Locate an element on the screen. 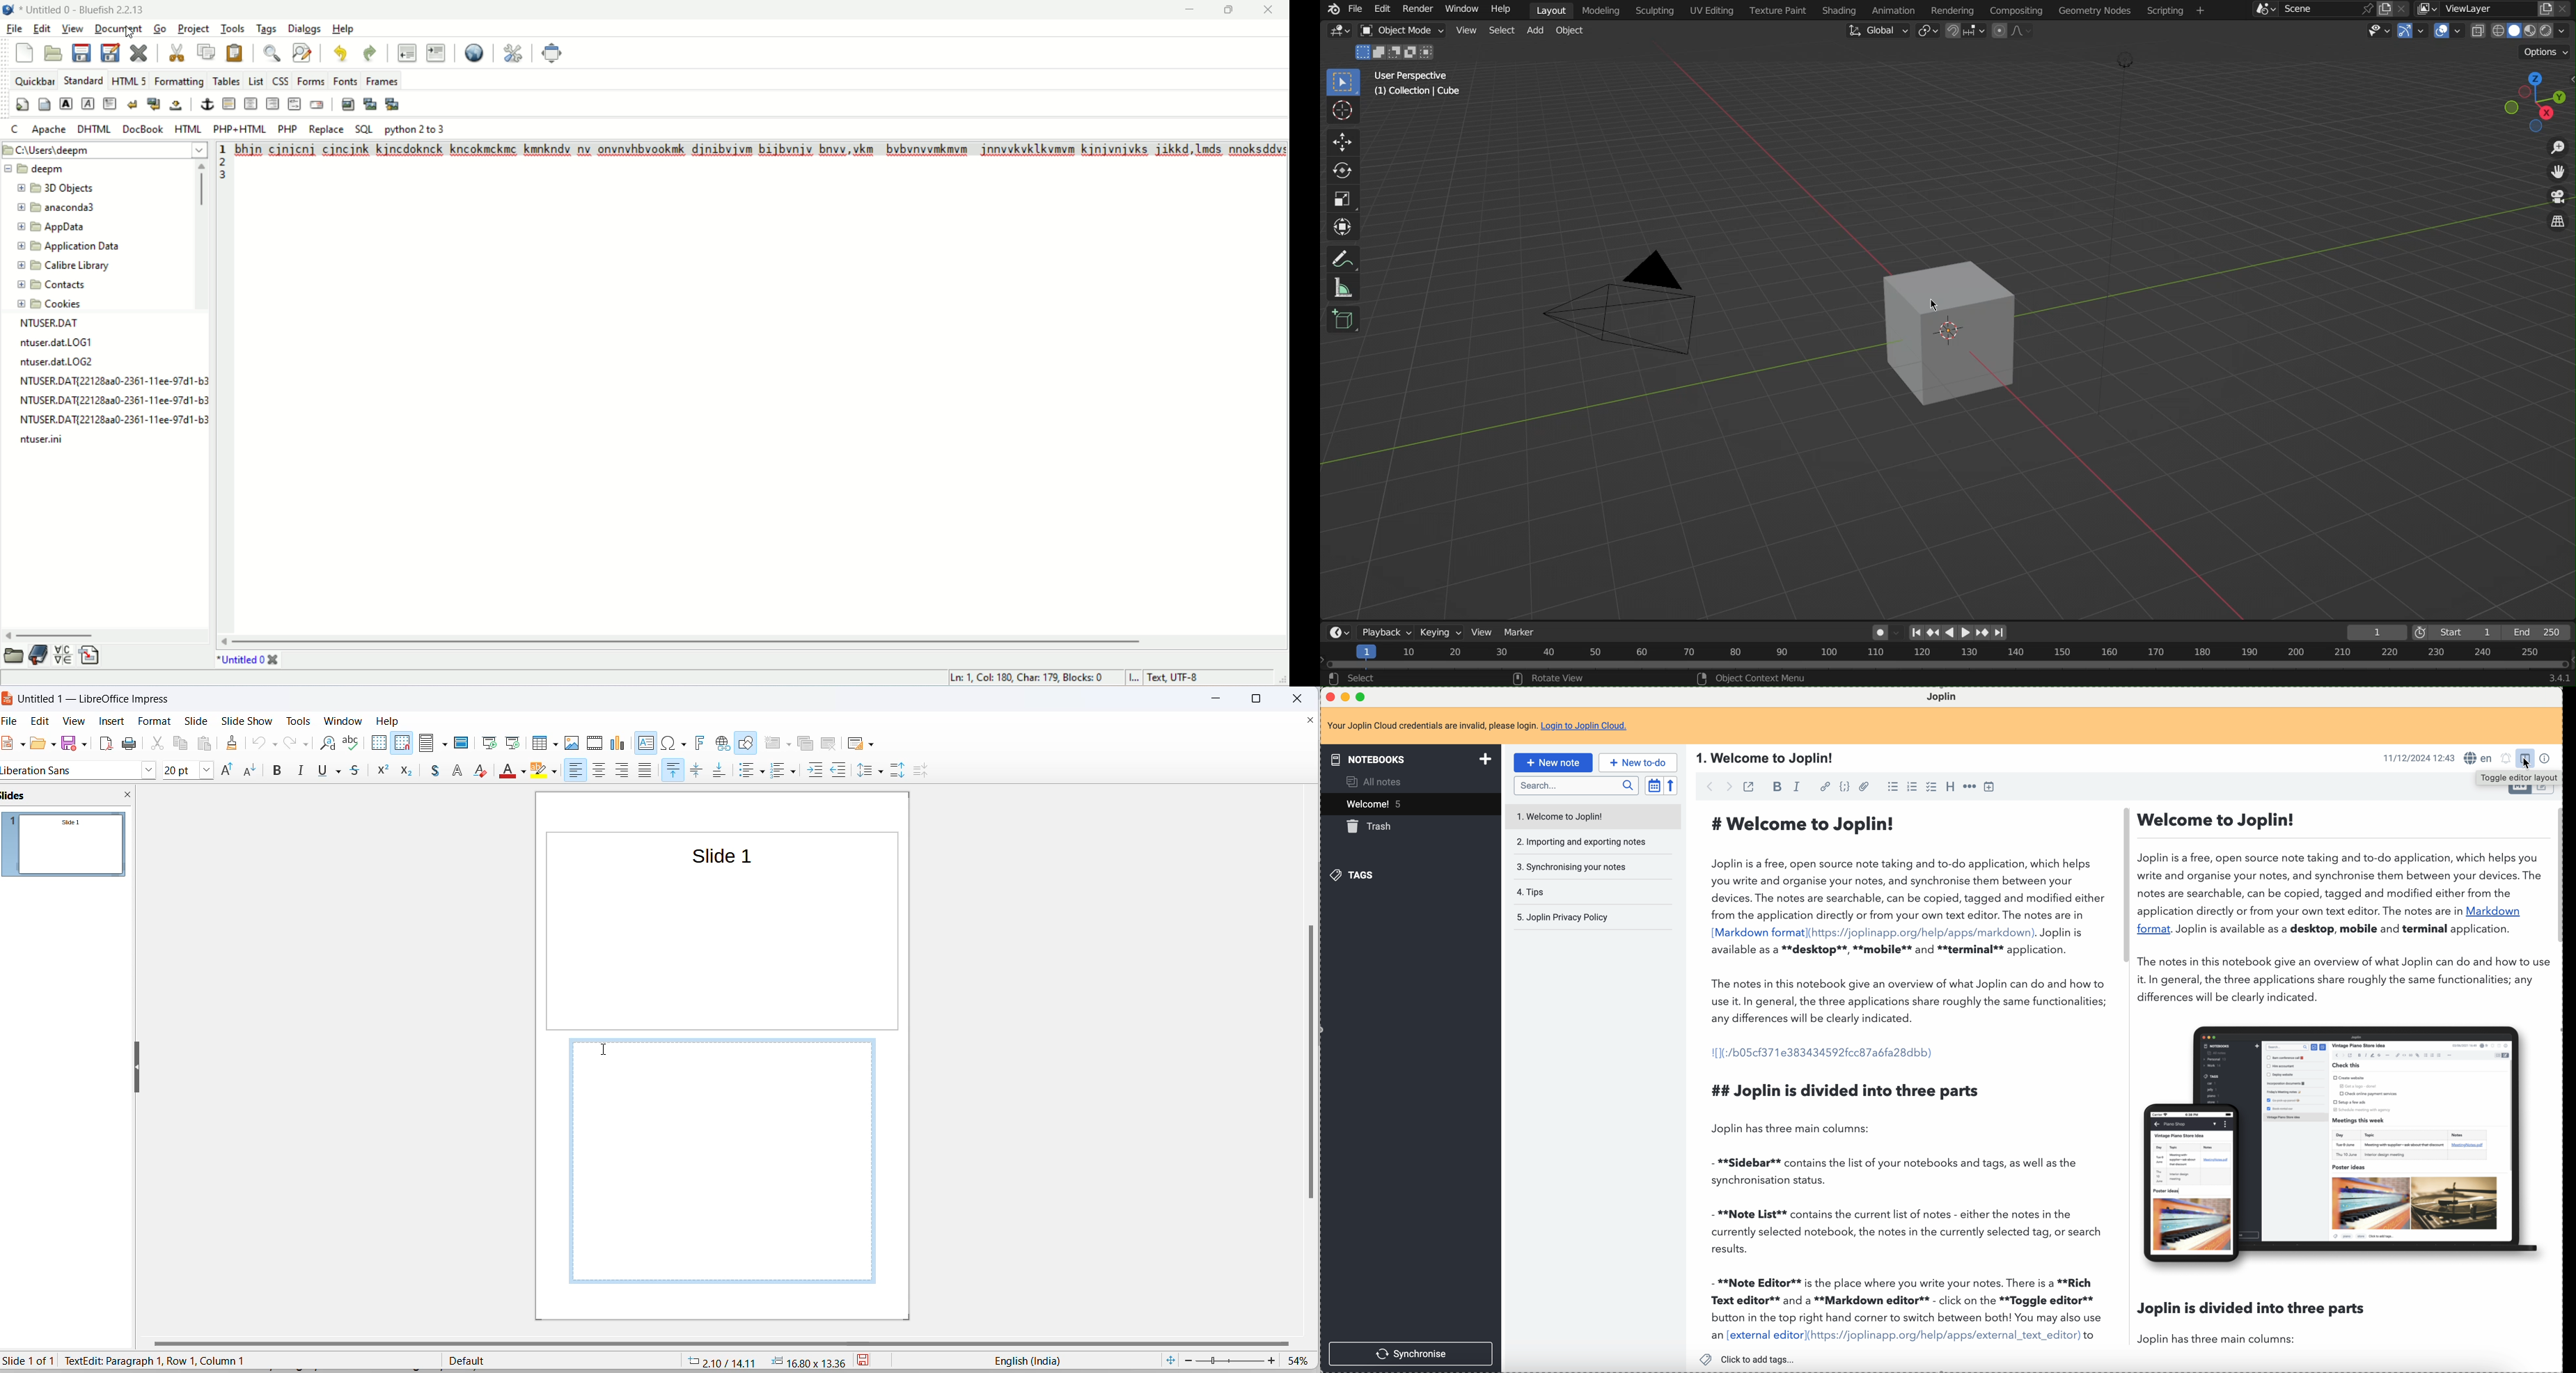 The height and width of the screenshot is (1400, 2576). heading is located at coordinates (1951, 788).